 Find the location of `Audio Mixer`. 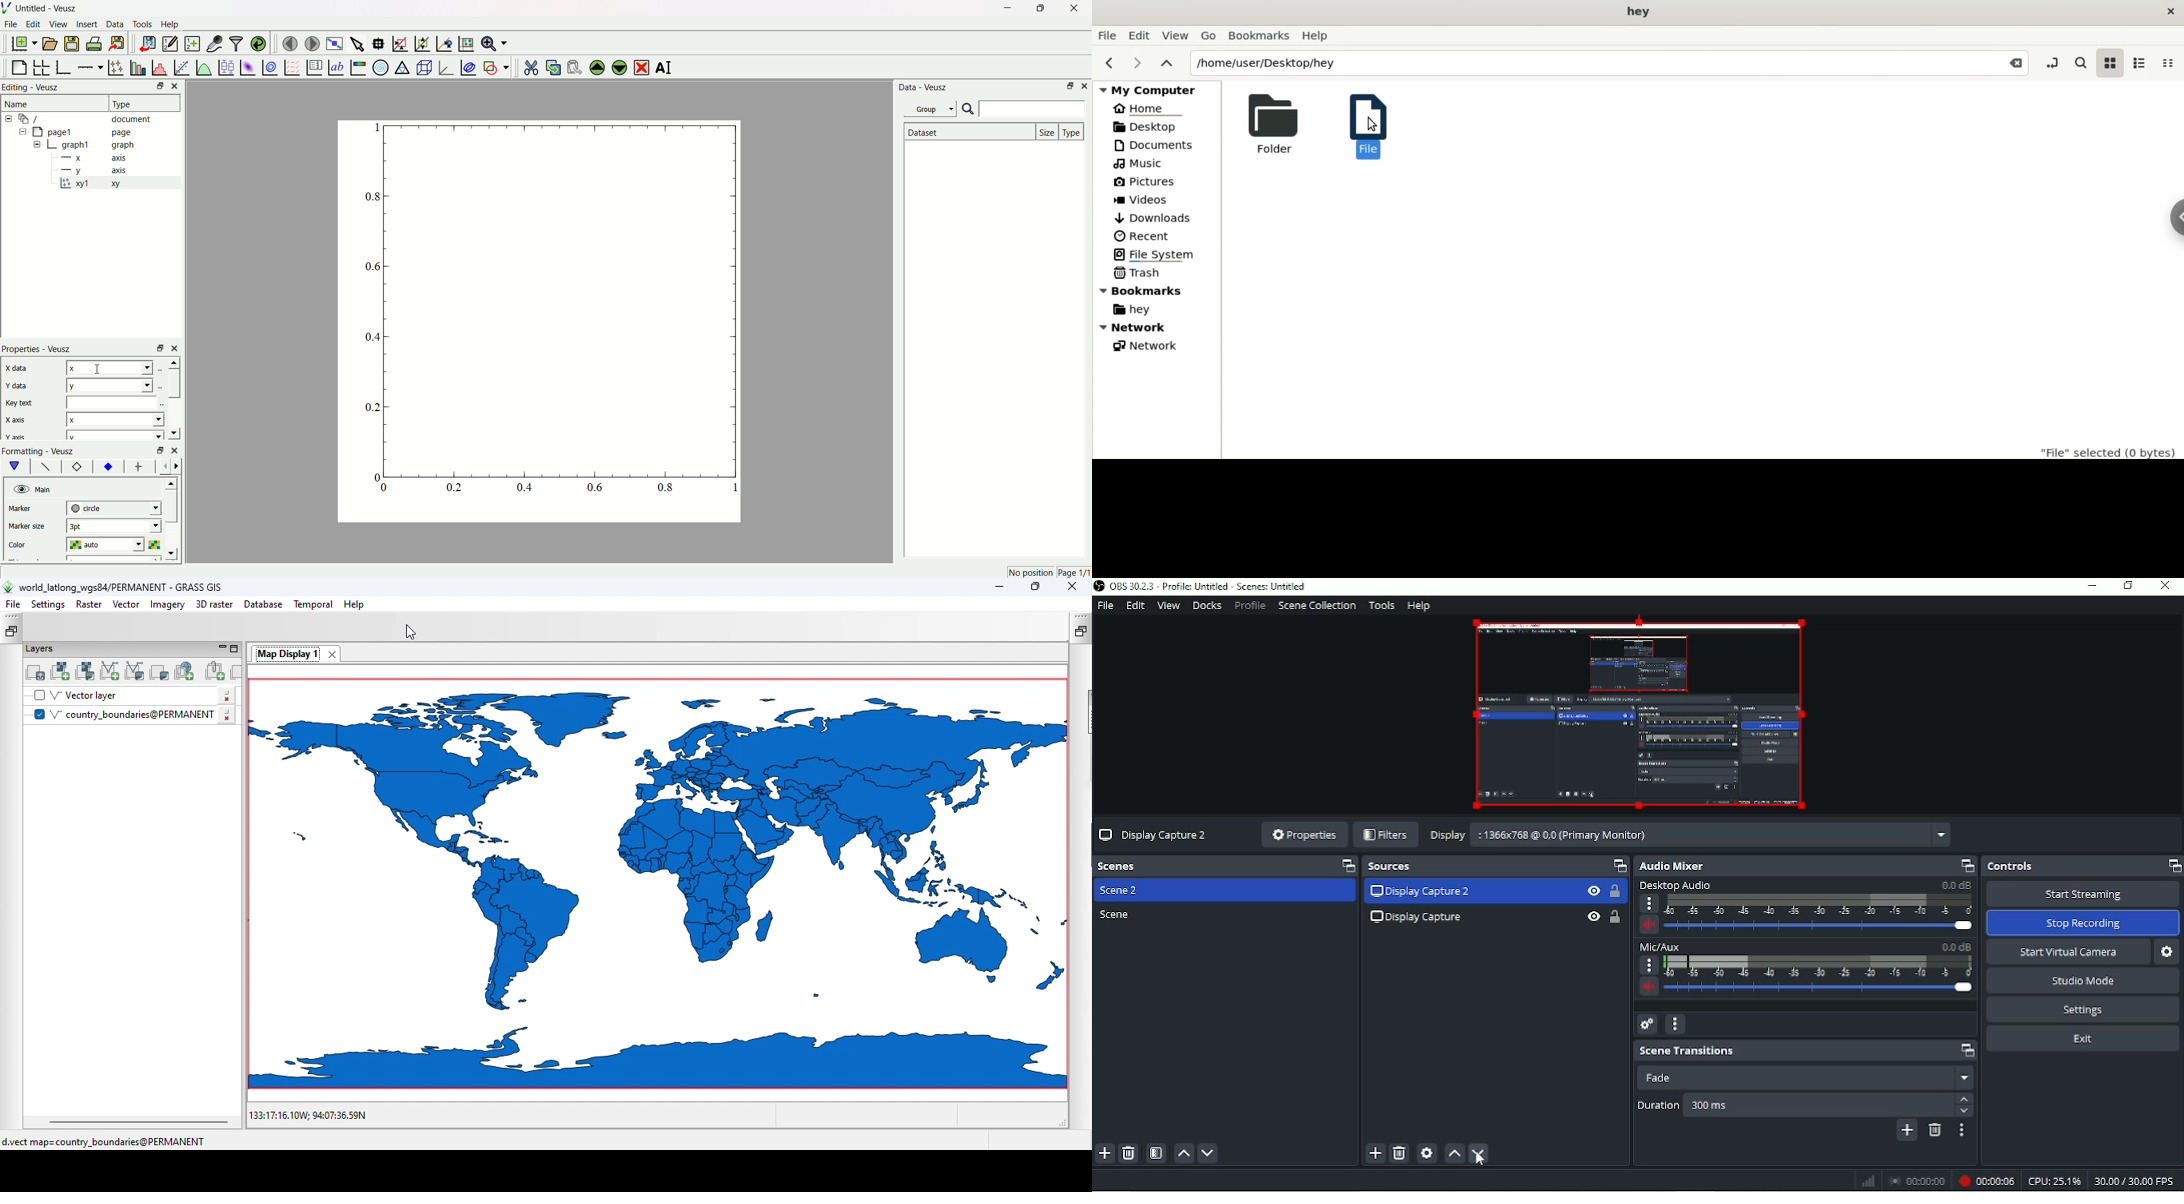

Audio Mixer is located at coordinates (1805, 865).